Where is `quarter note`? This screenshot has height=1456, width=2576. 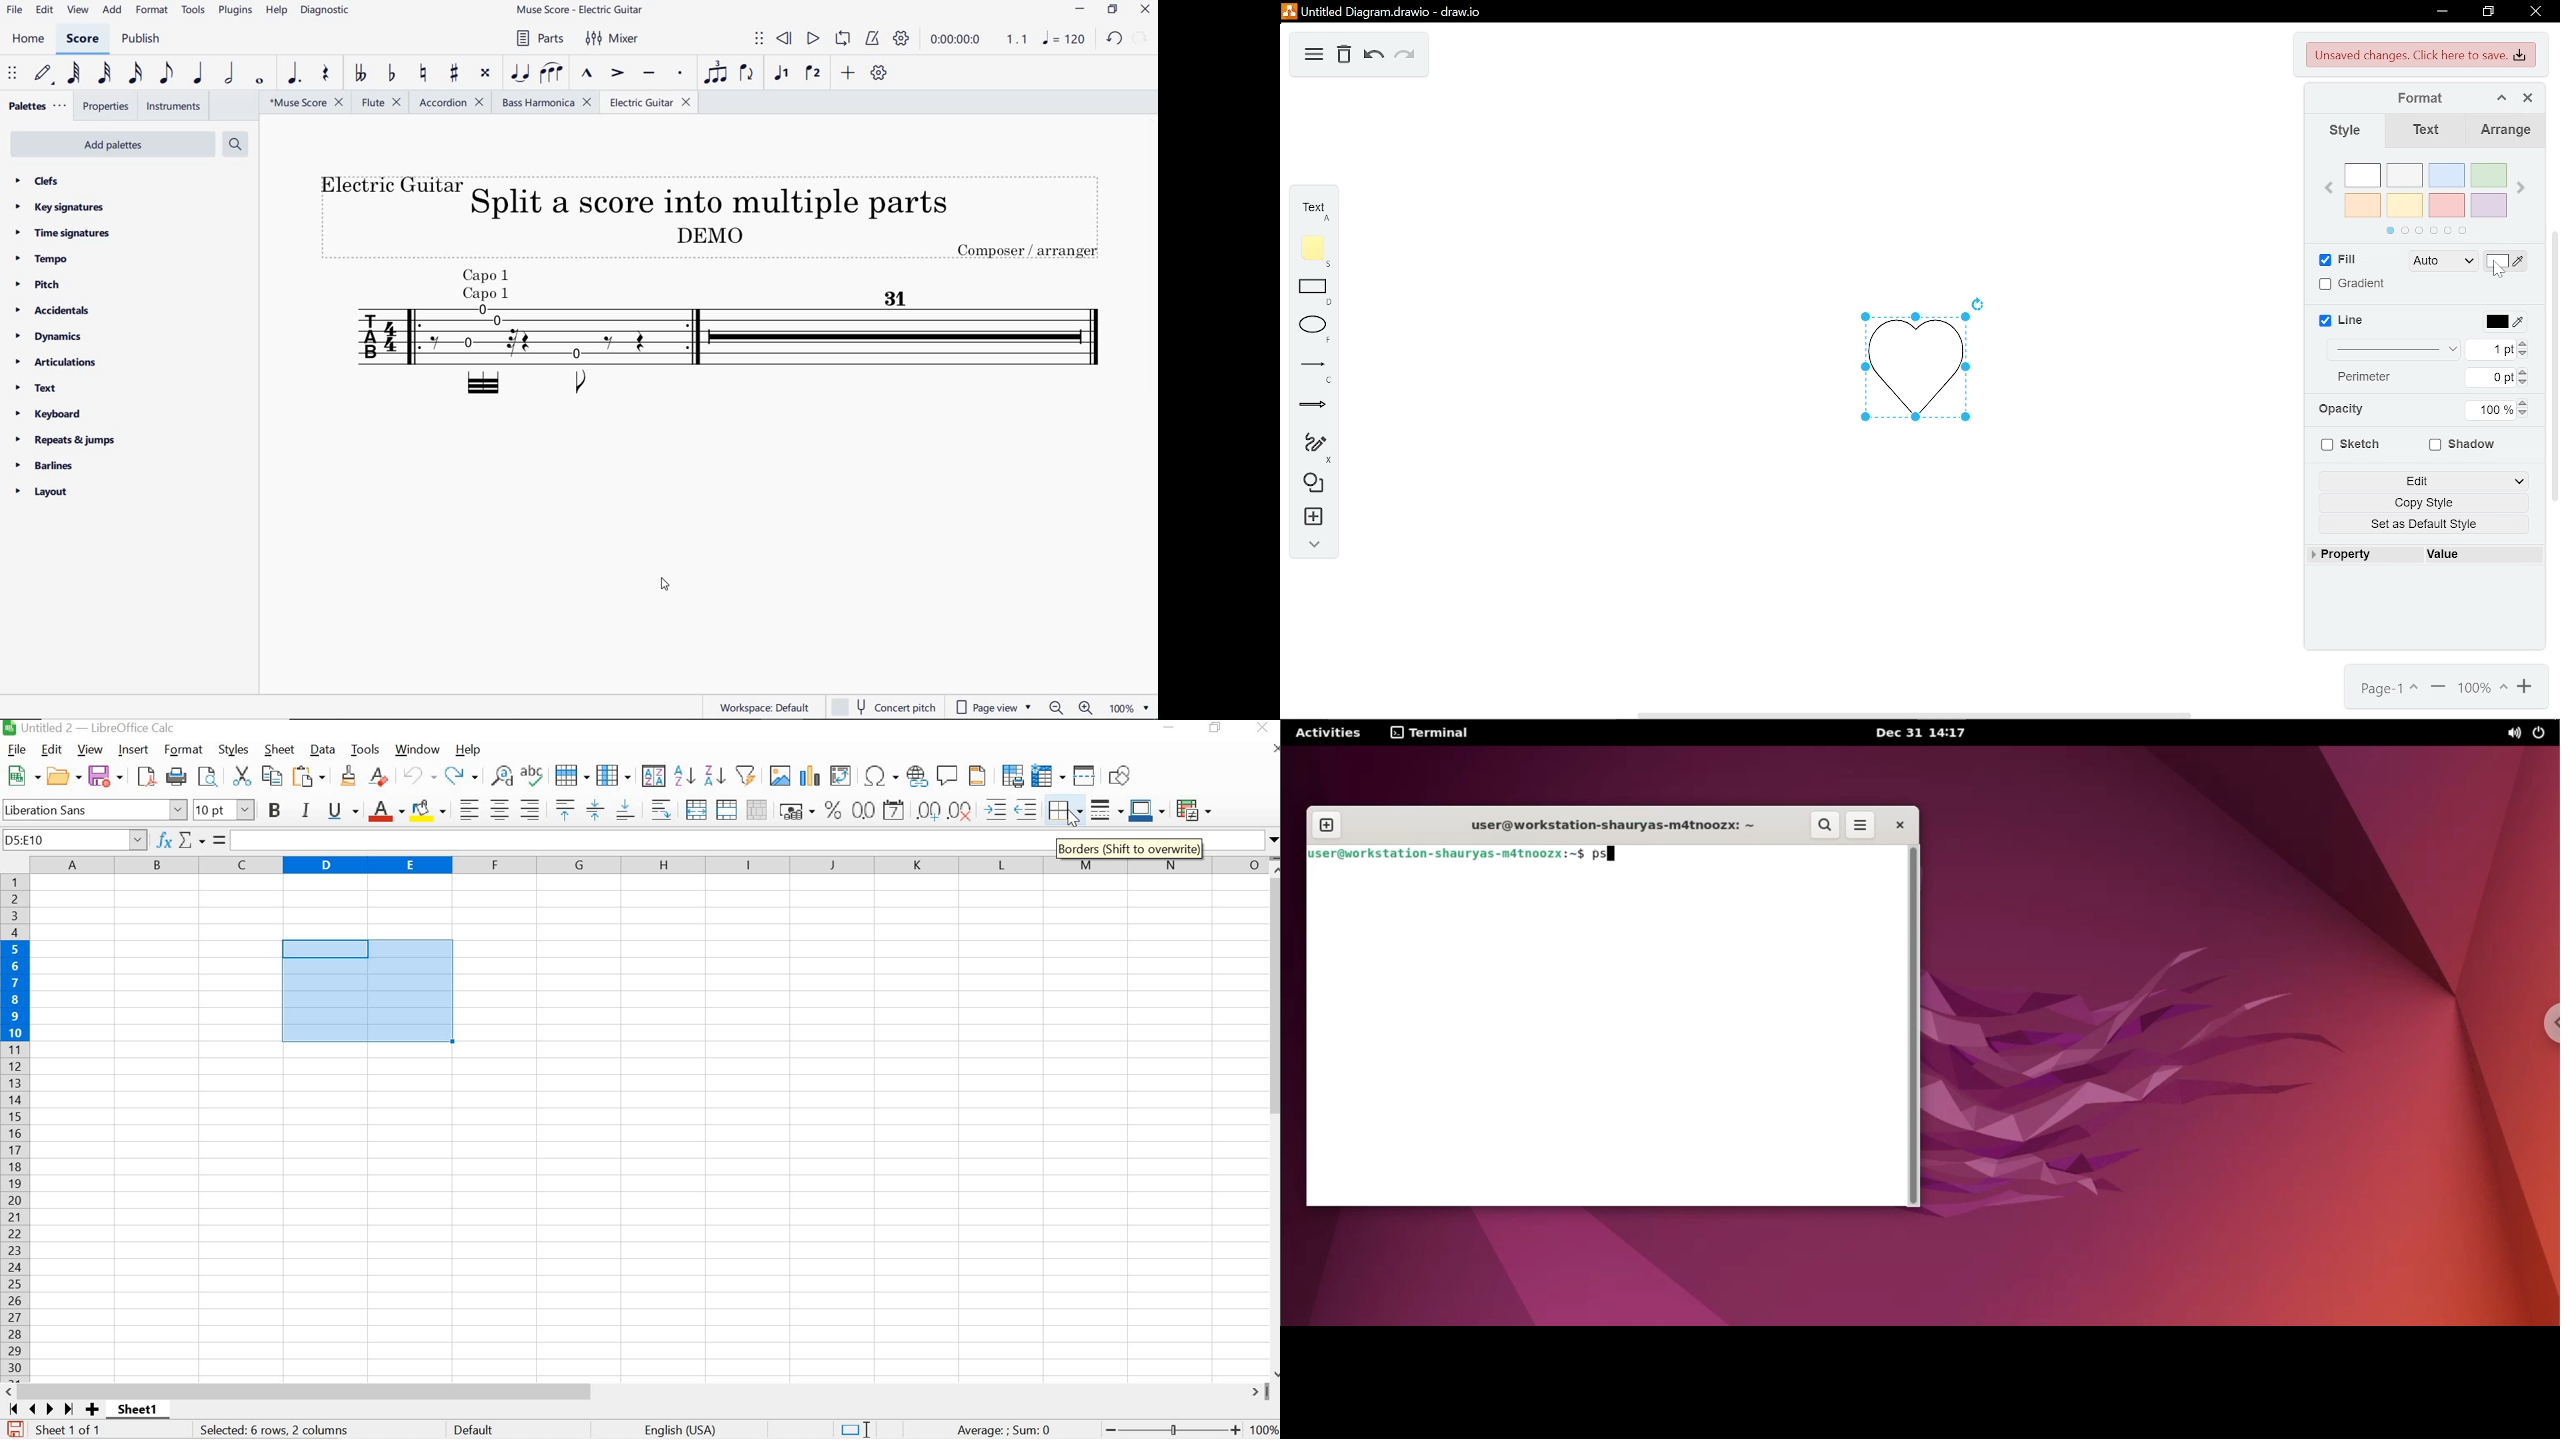
quarter note is located at coordinates (200, 72).